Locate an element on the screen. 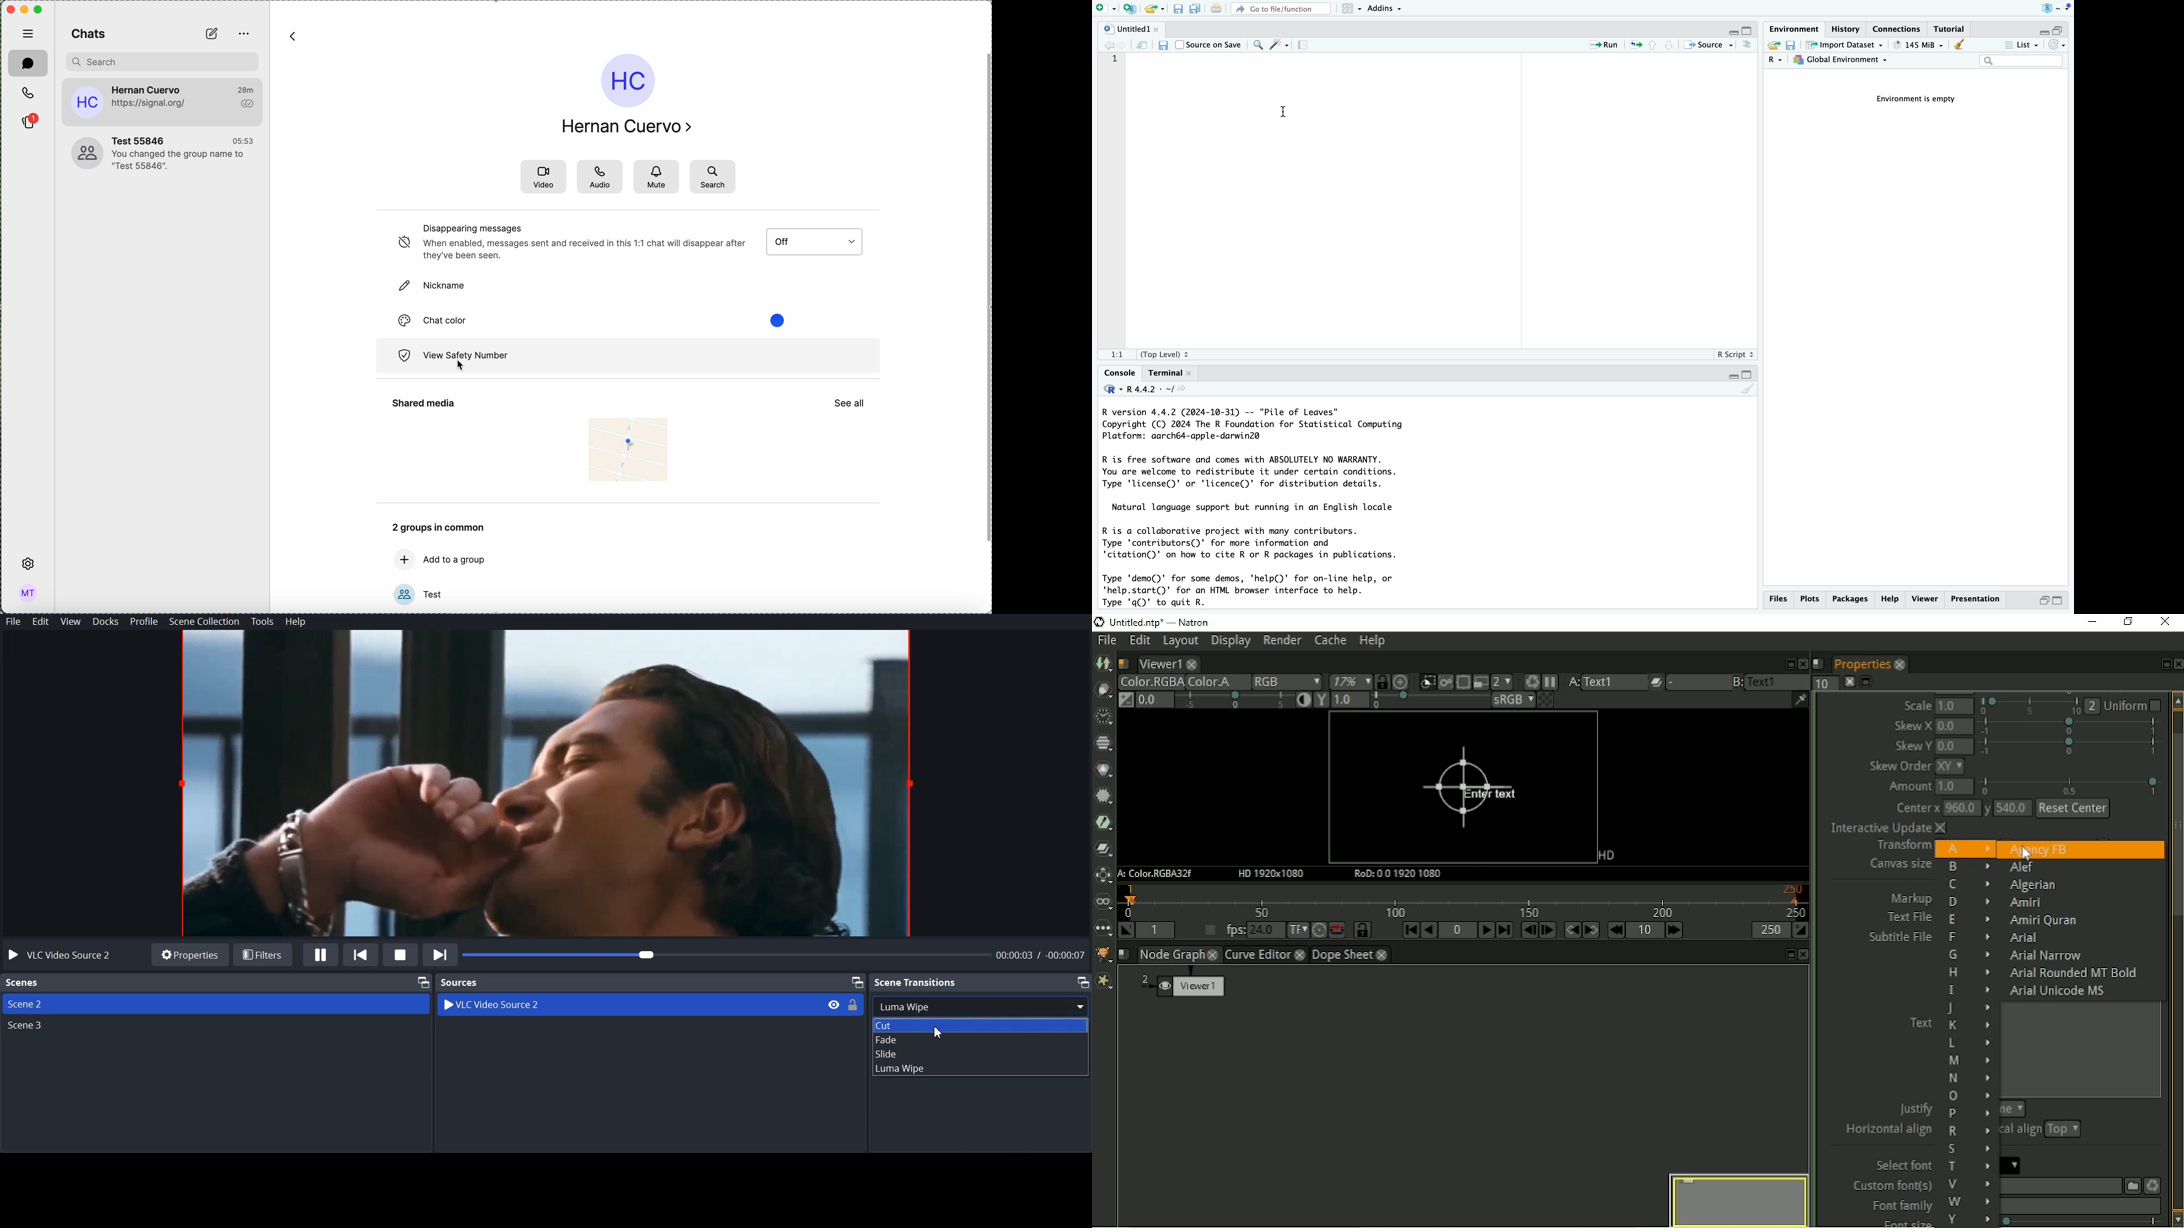 Image resolution: width=2184 pixels, height=1232 pixels. View is located at coordinates (71, 622).